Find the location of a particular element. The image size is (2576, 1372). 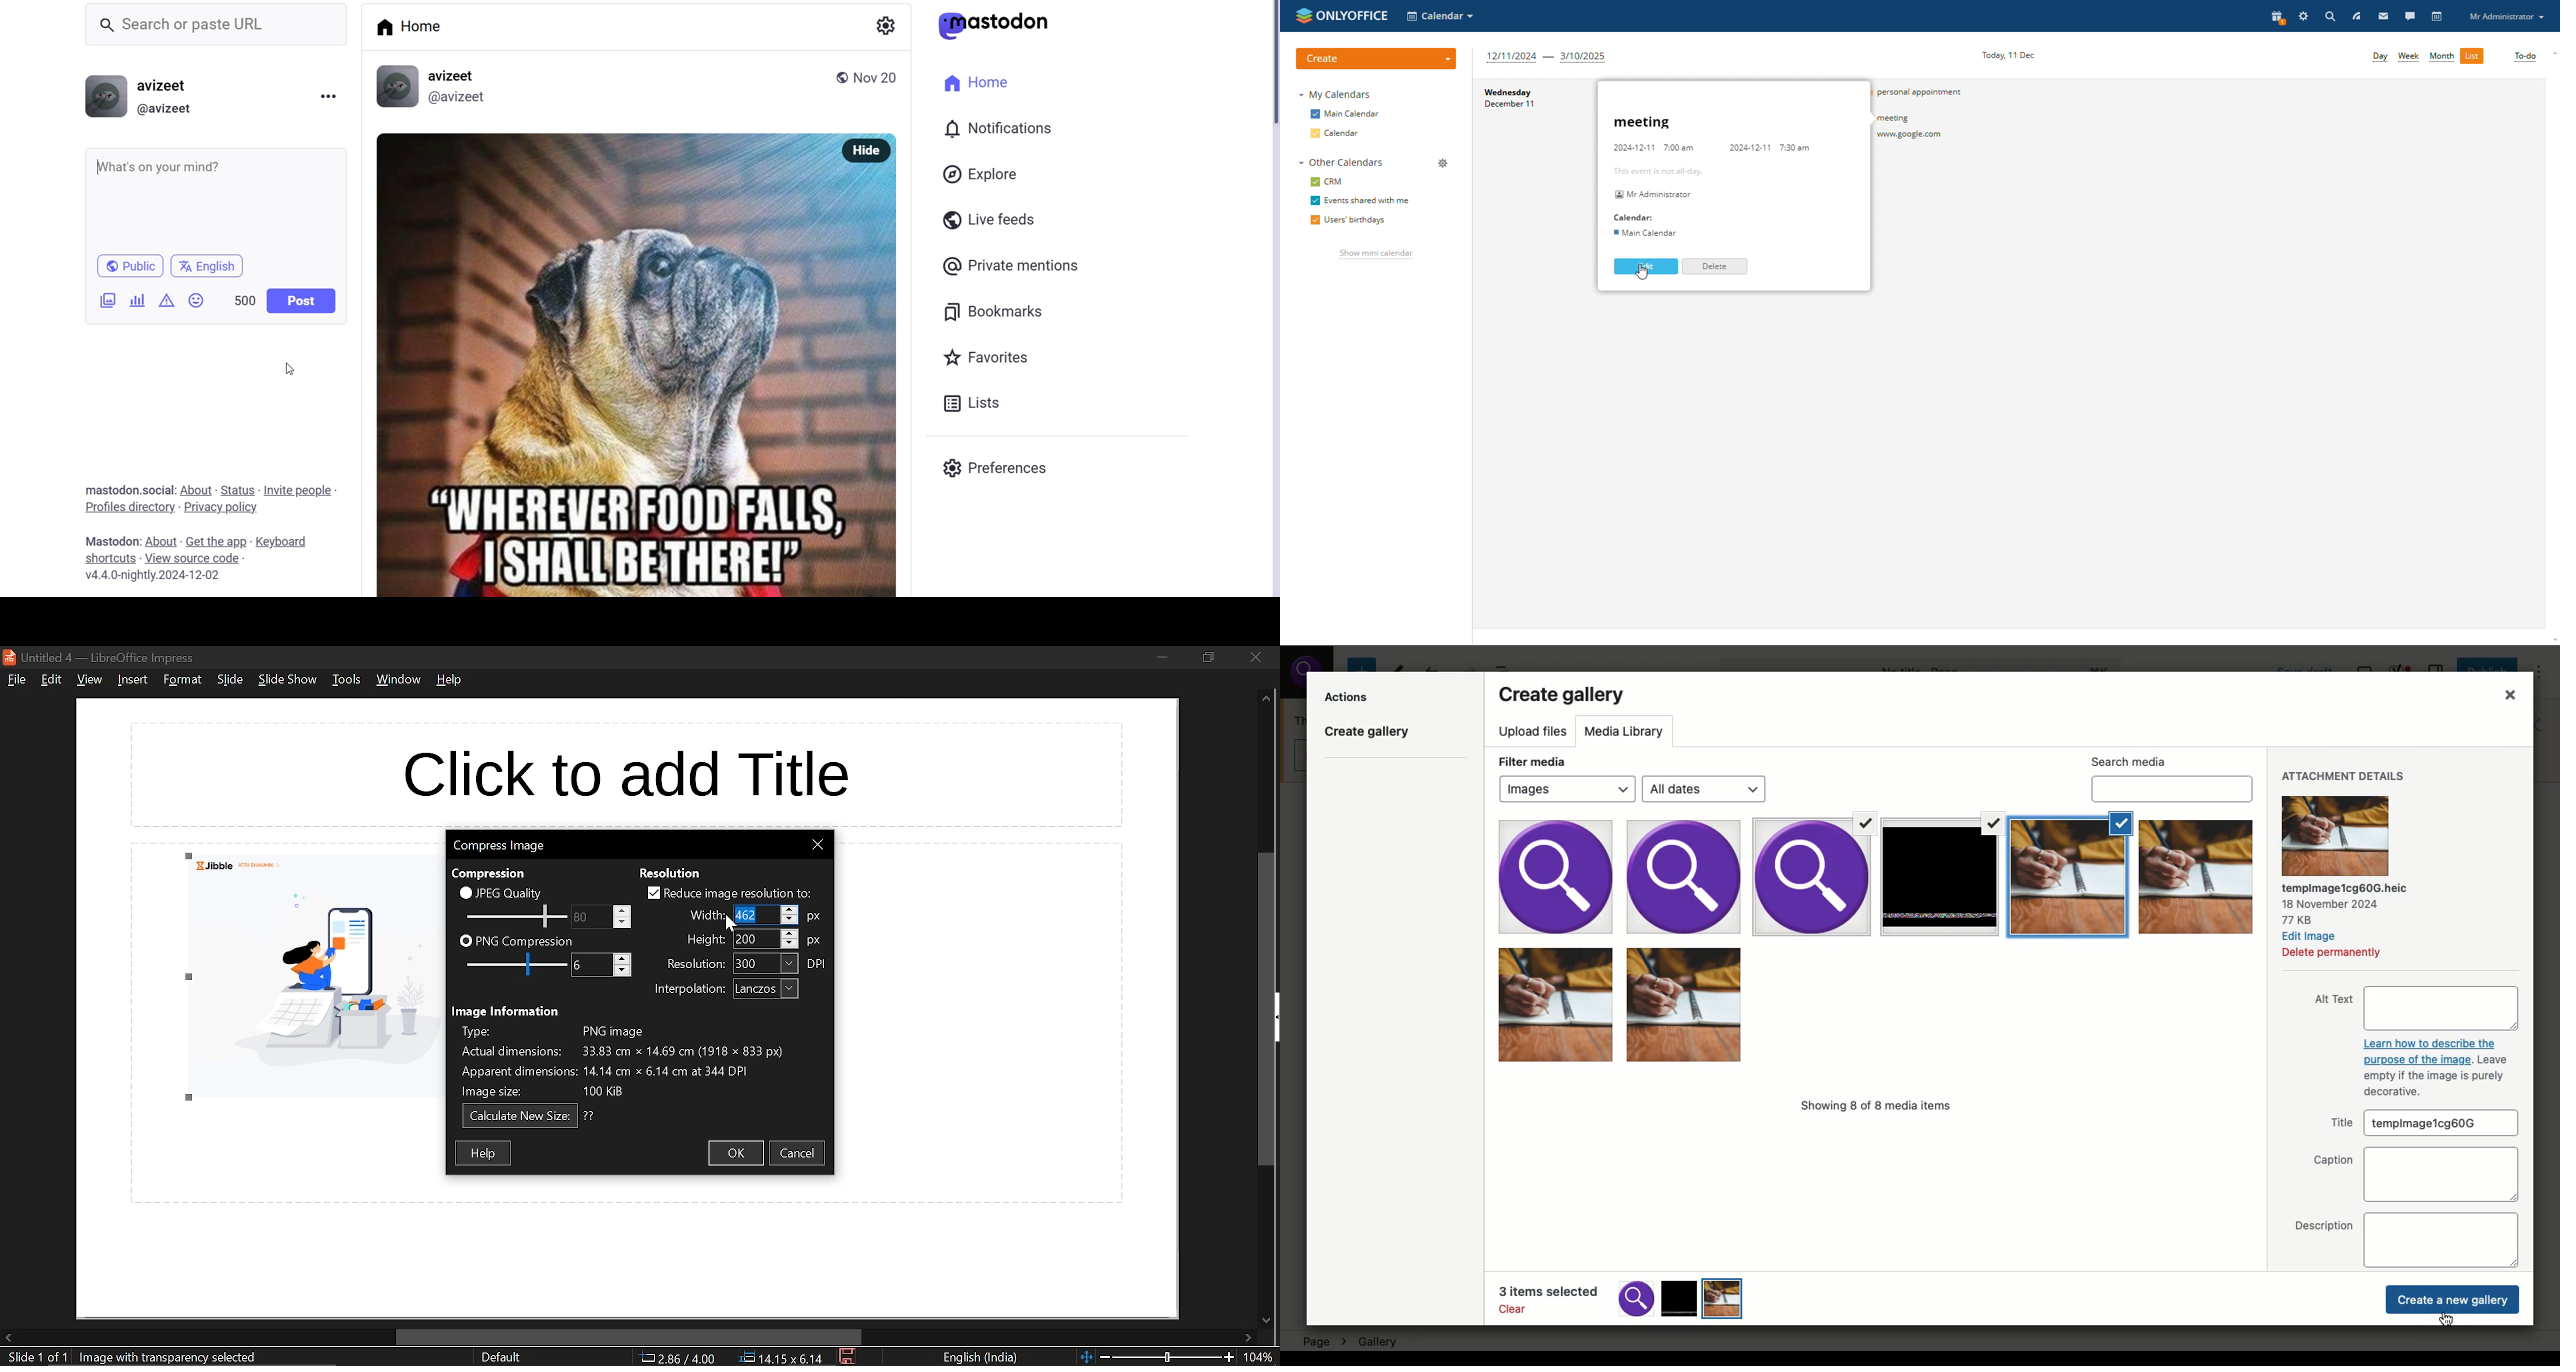

help is located at coordinates (485, 1152).